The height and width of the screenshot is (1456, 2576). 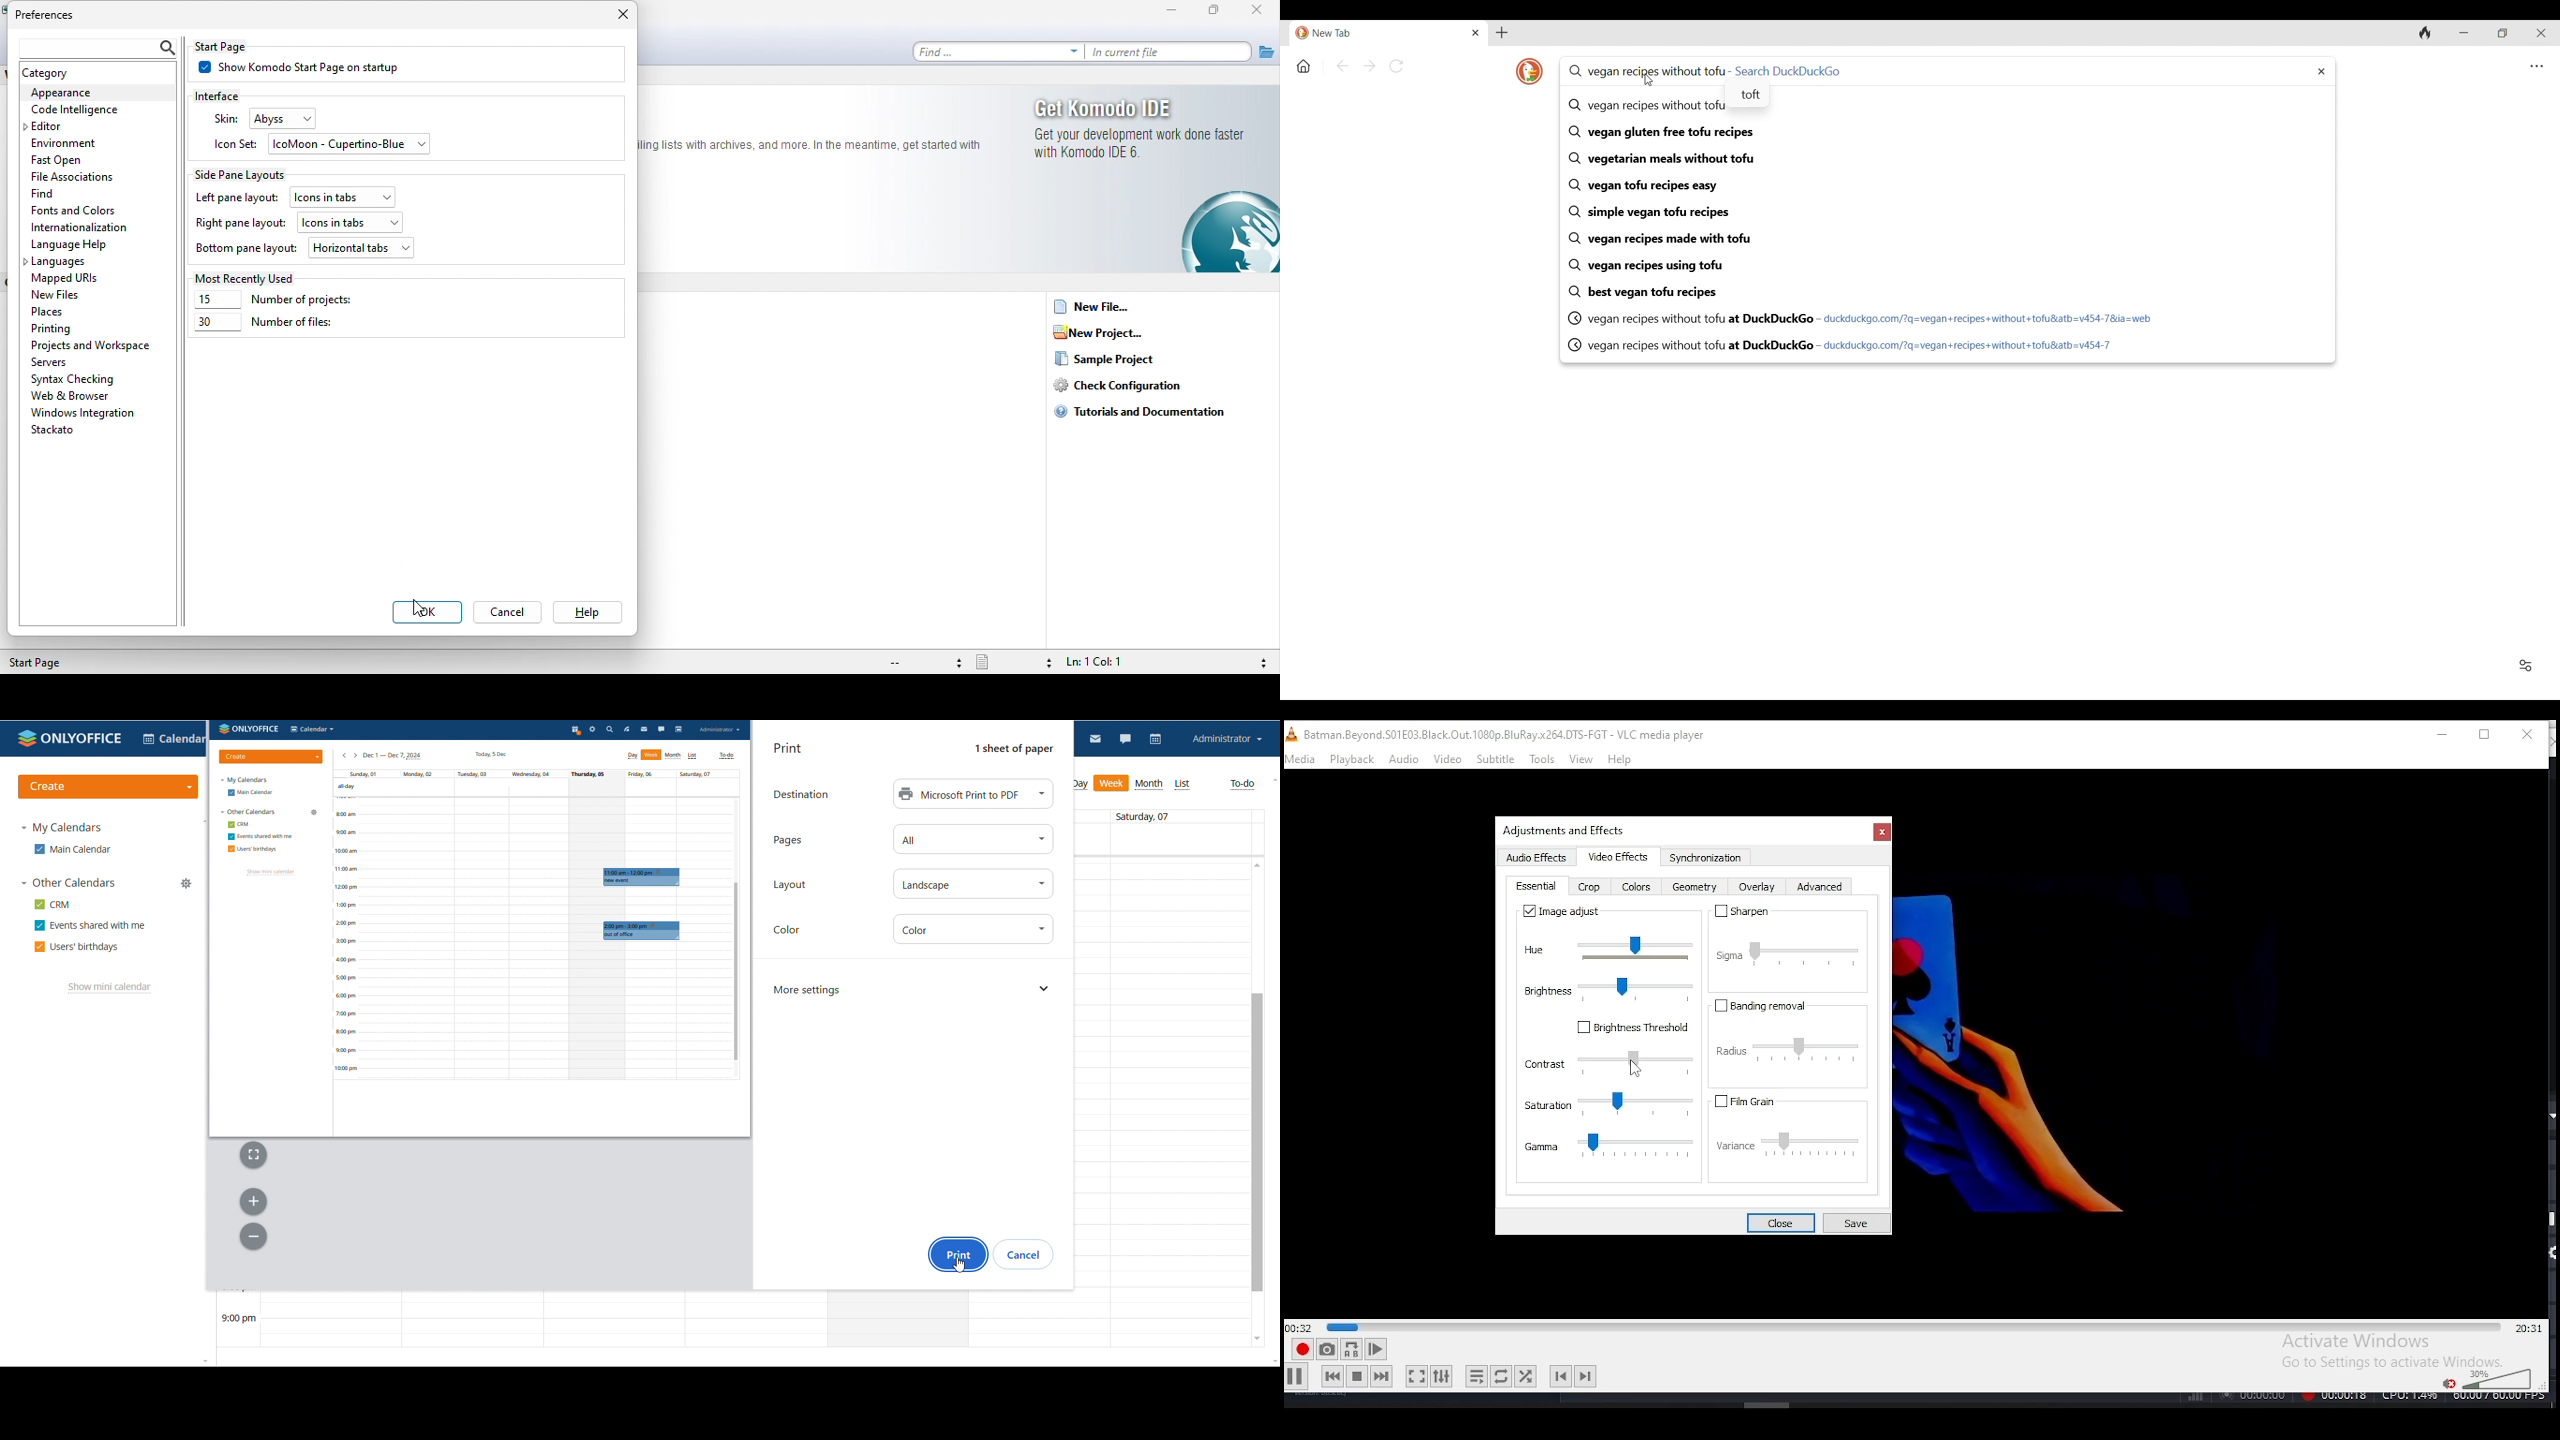 I want to click on users' birthdays, so click(x=76, y=947).